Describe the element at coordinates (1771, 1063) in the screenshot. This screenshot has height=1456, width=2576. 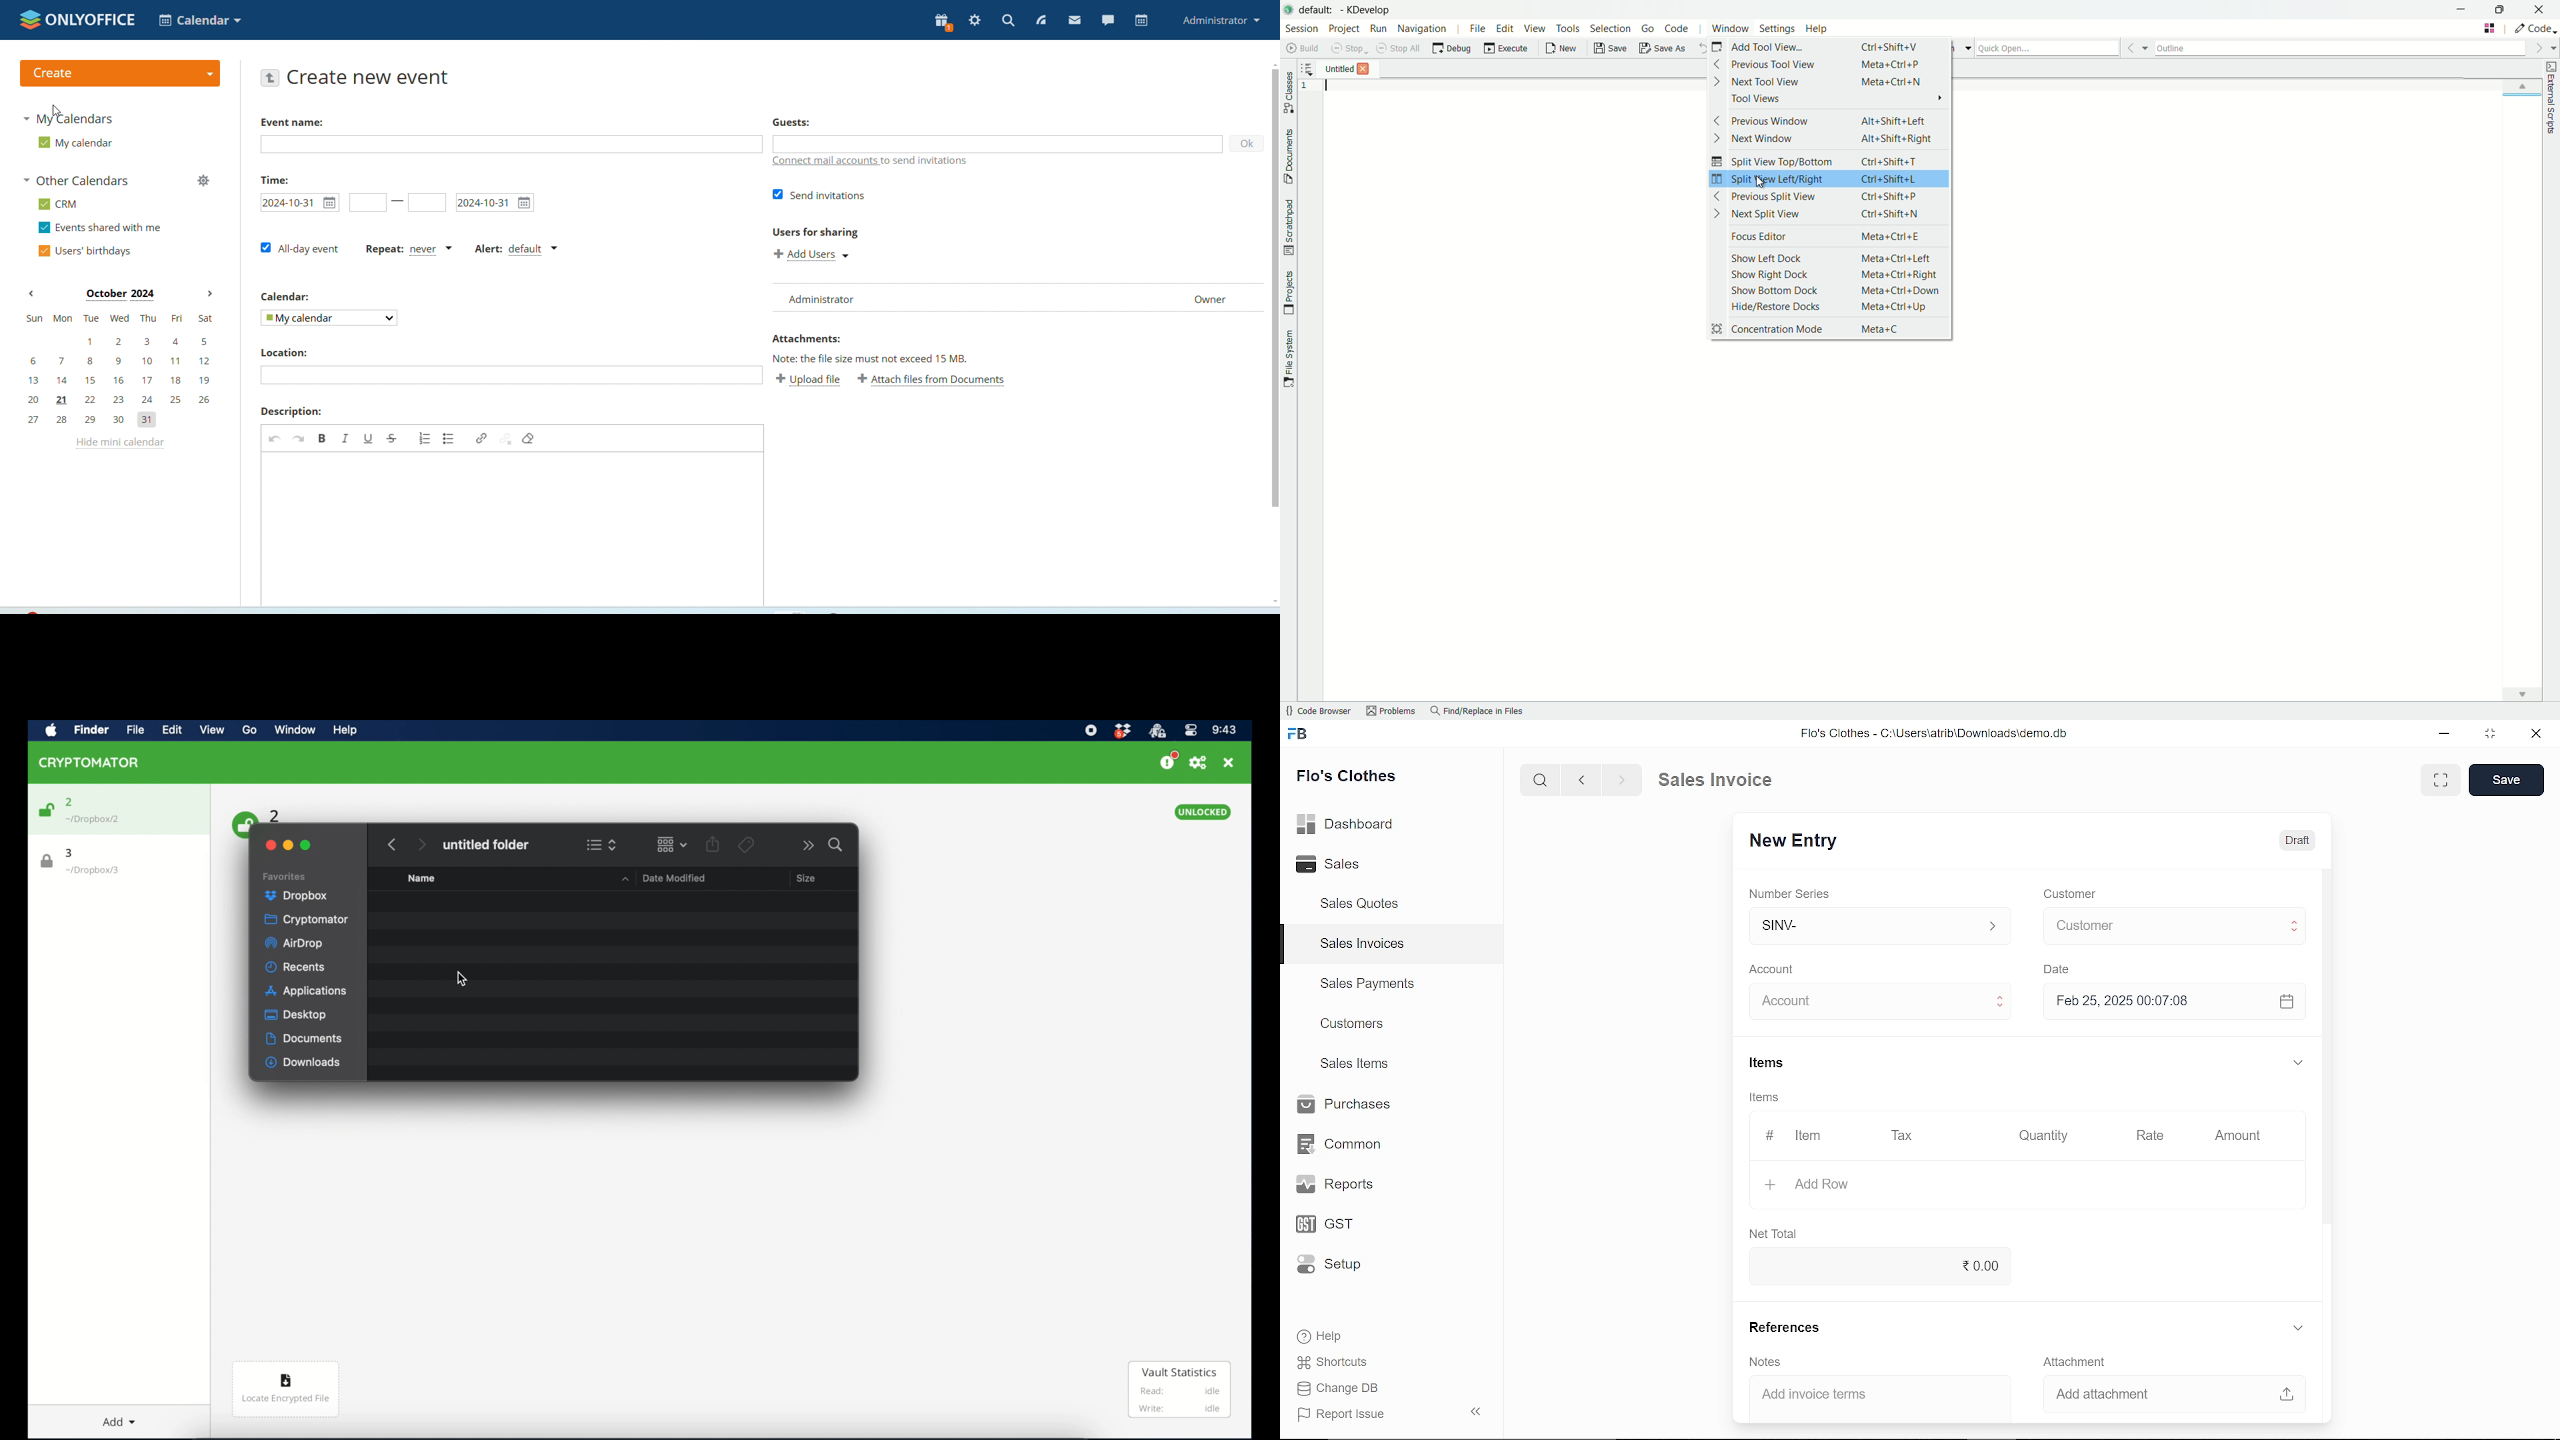
I see `Items` at that location.